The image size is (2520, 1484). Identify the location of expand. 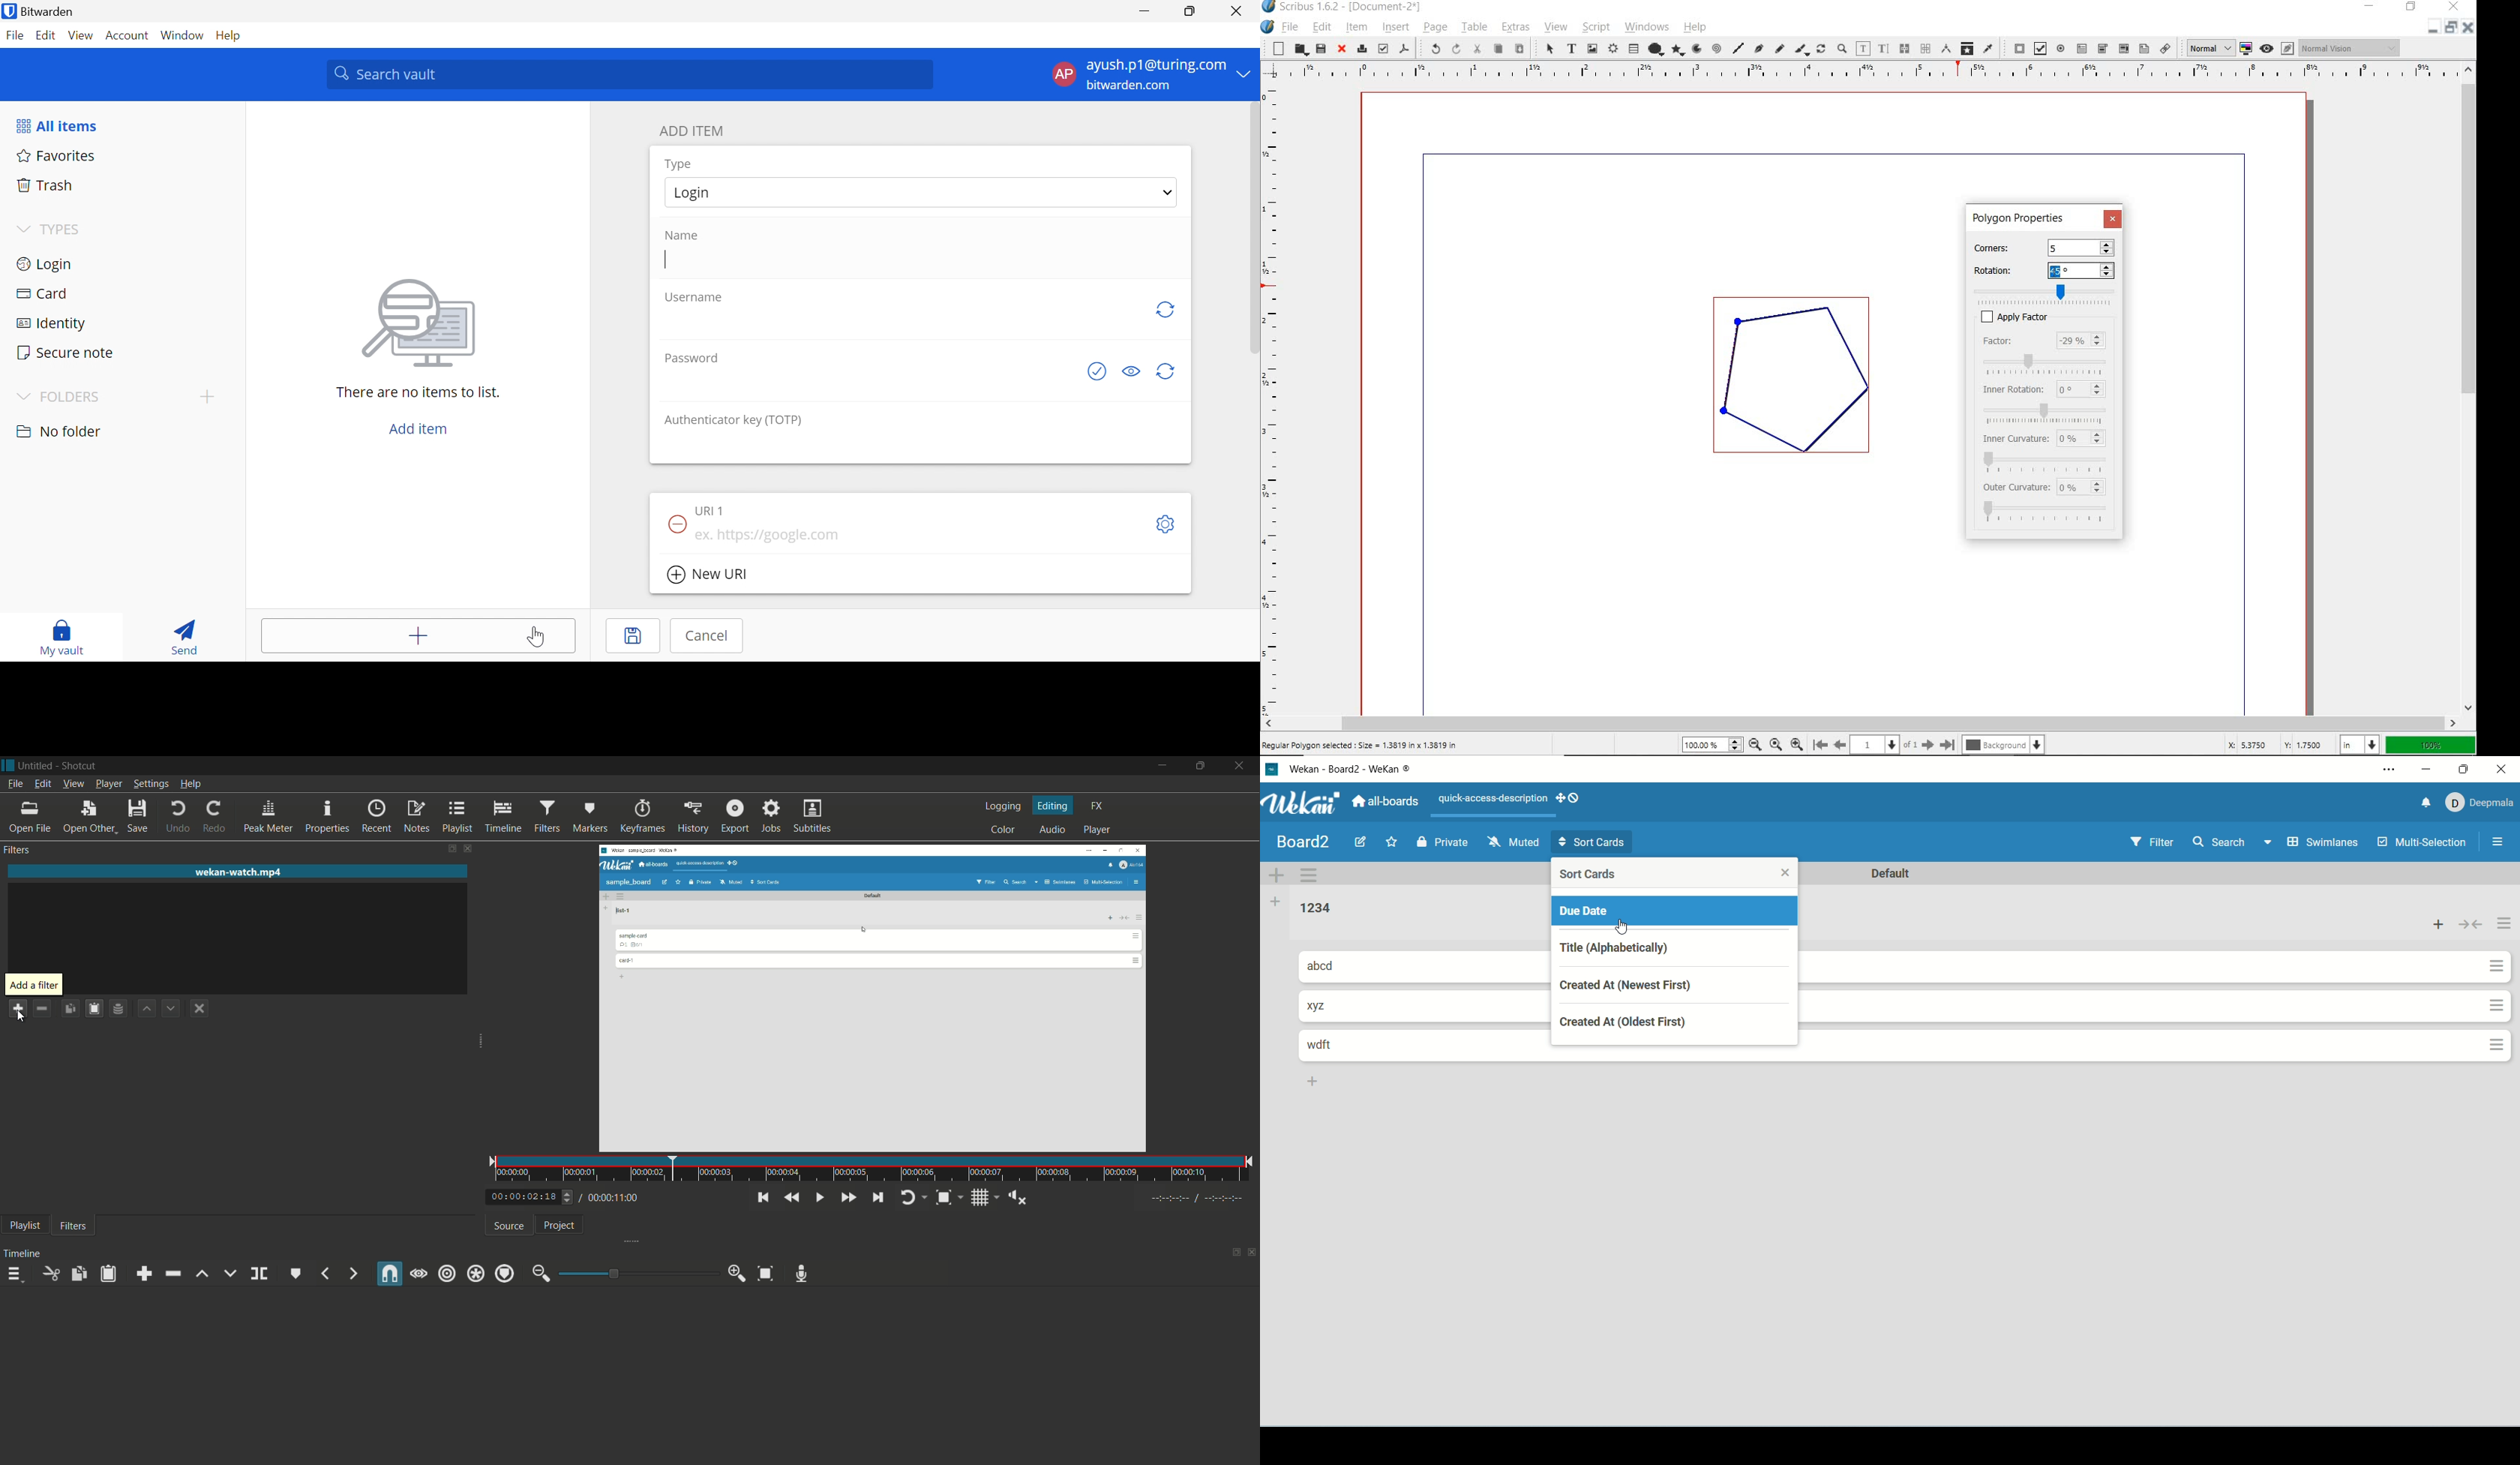
(637, 1240).